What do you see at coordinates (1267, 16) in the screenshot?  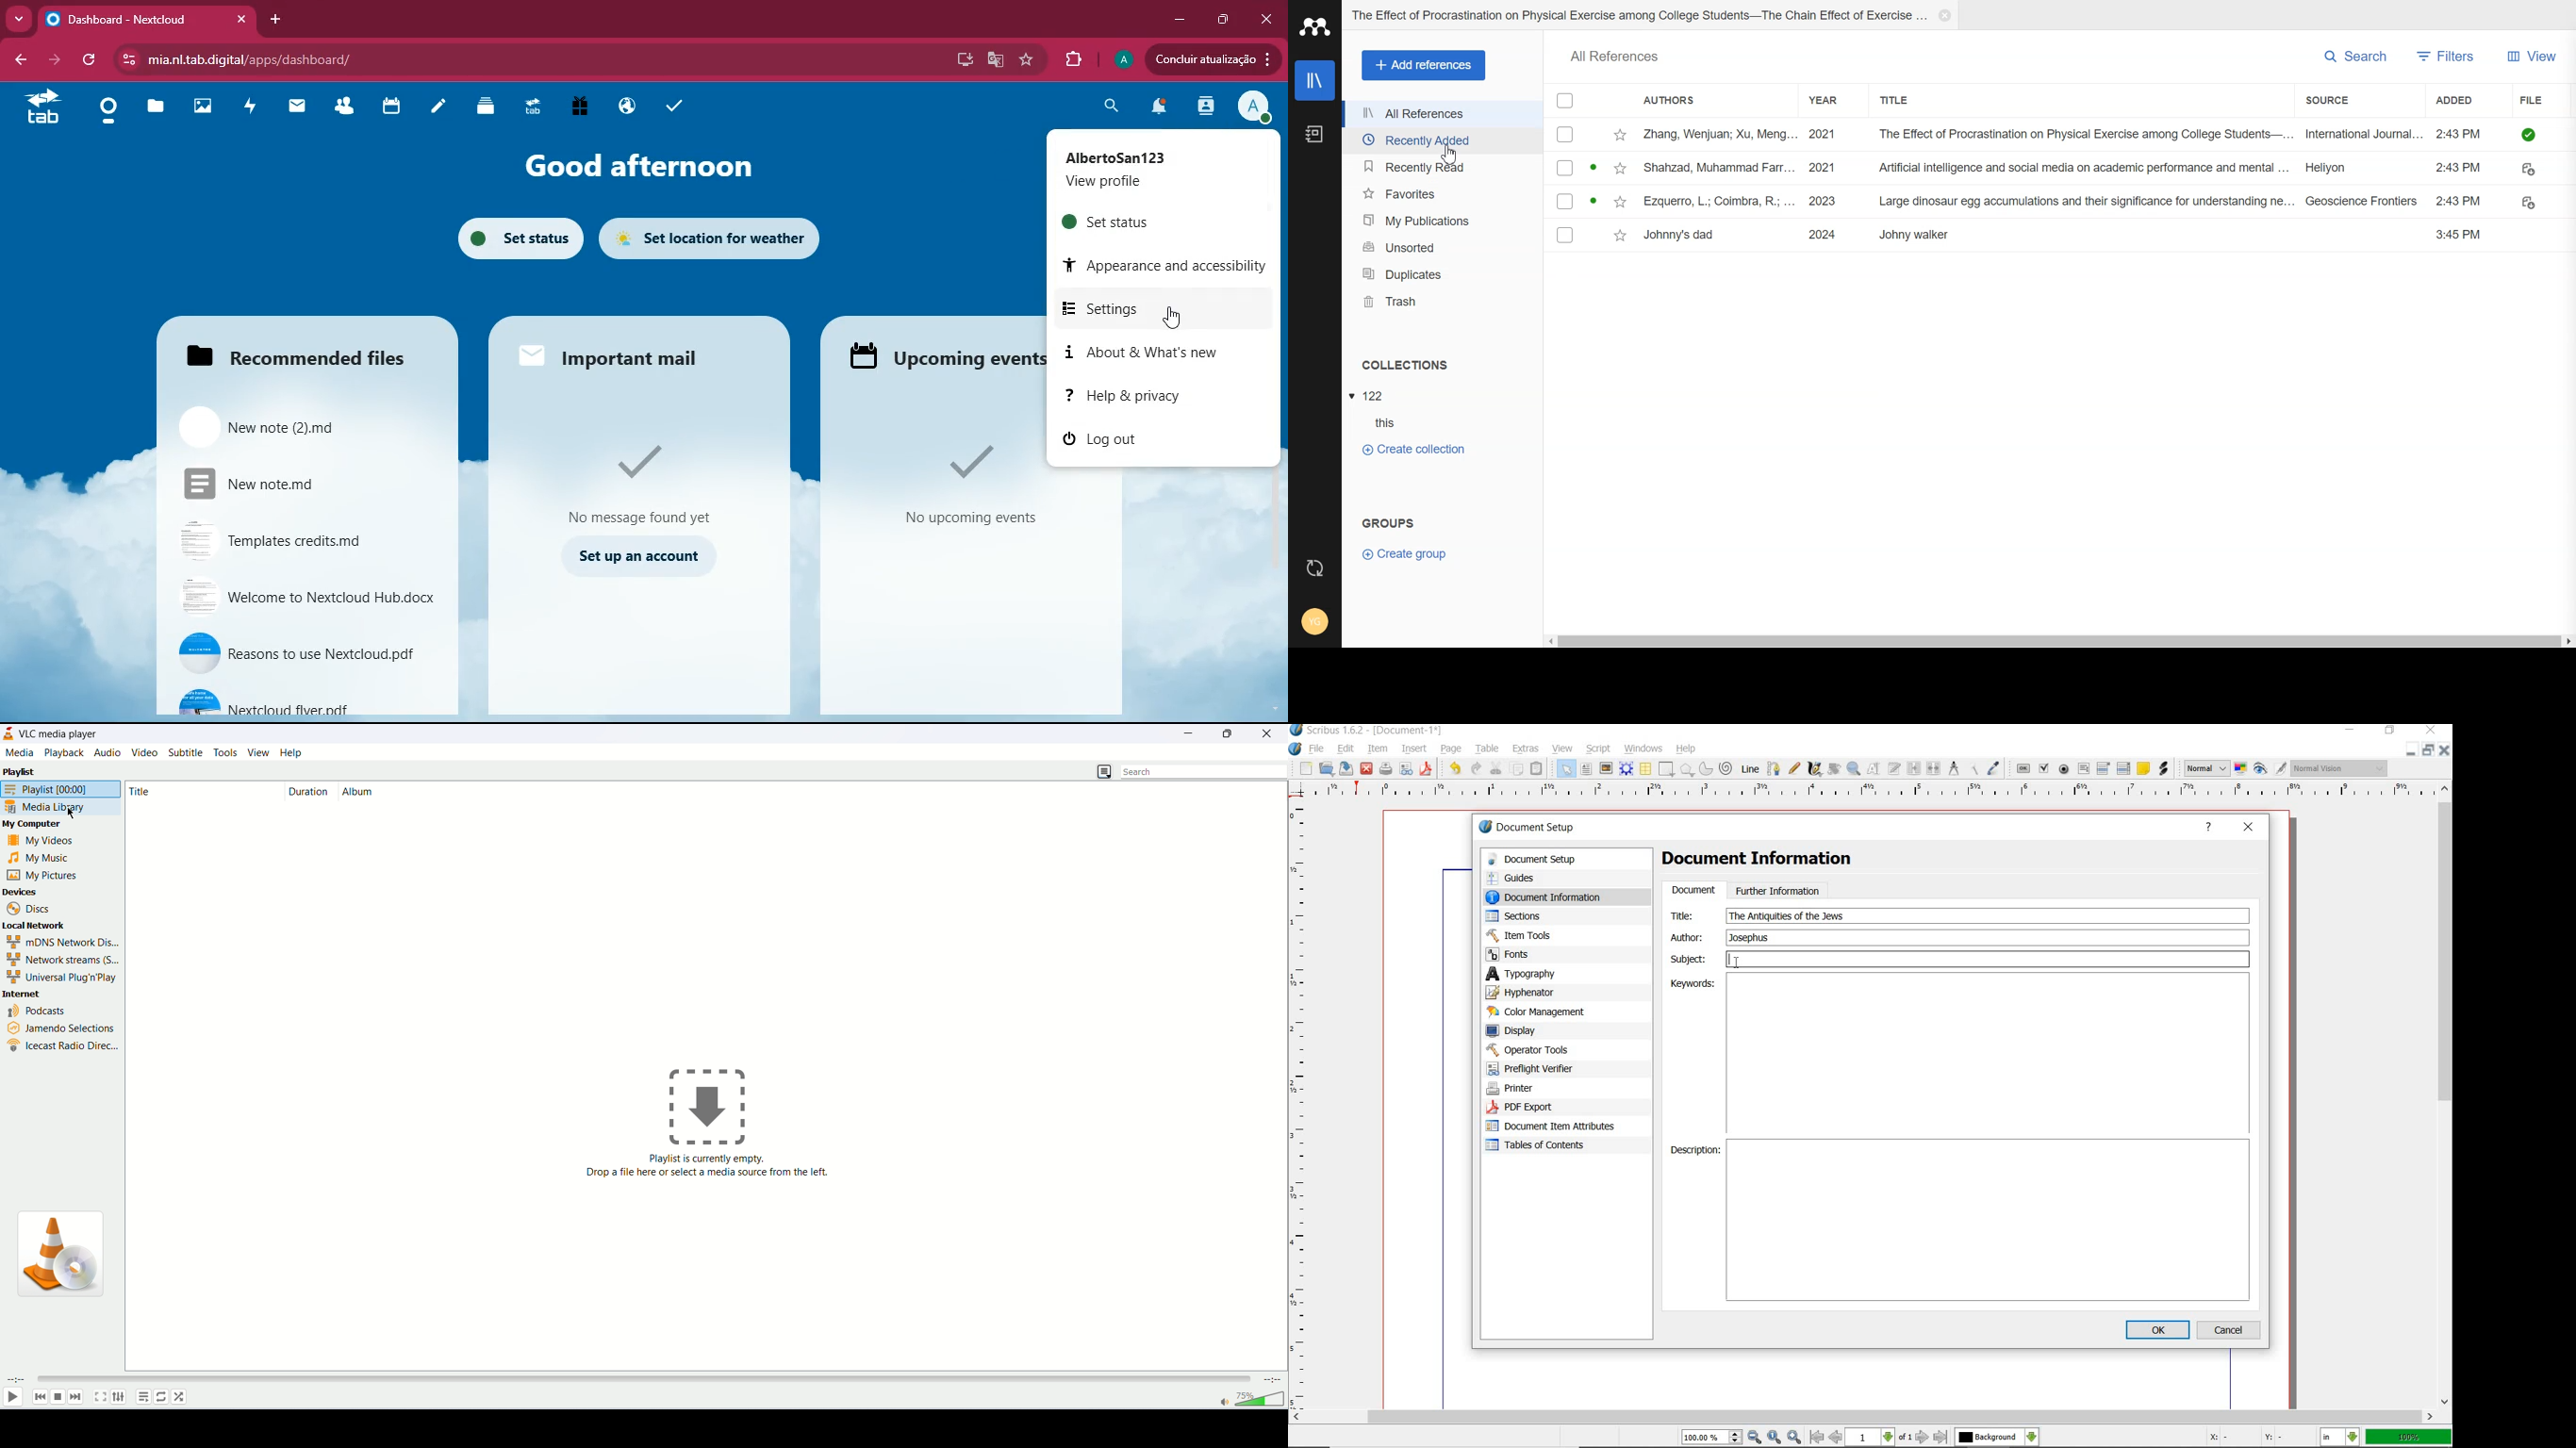 I see `close` at bounding box center [1267, 16].